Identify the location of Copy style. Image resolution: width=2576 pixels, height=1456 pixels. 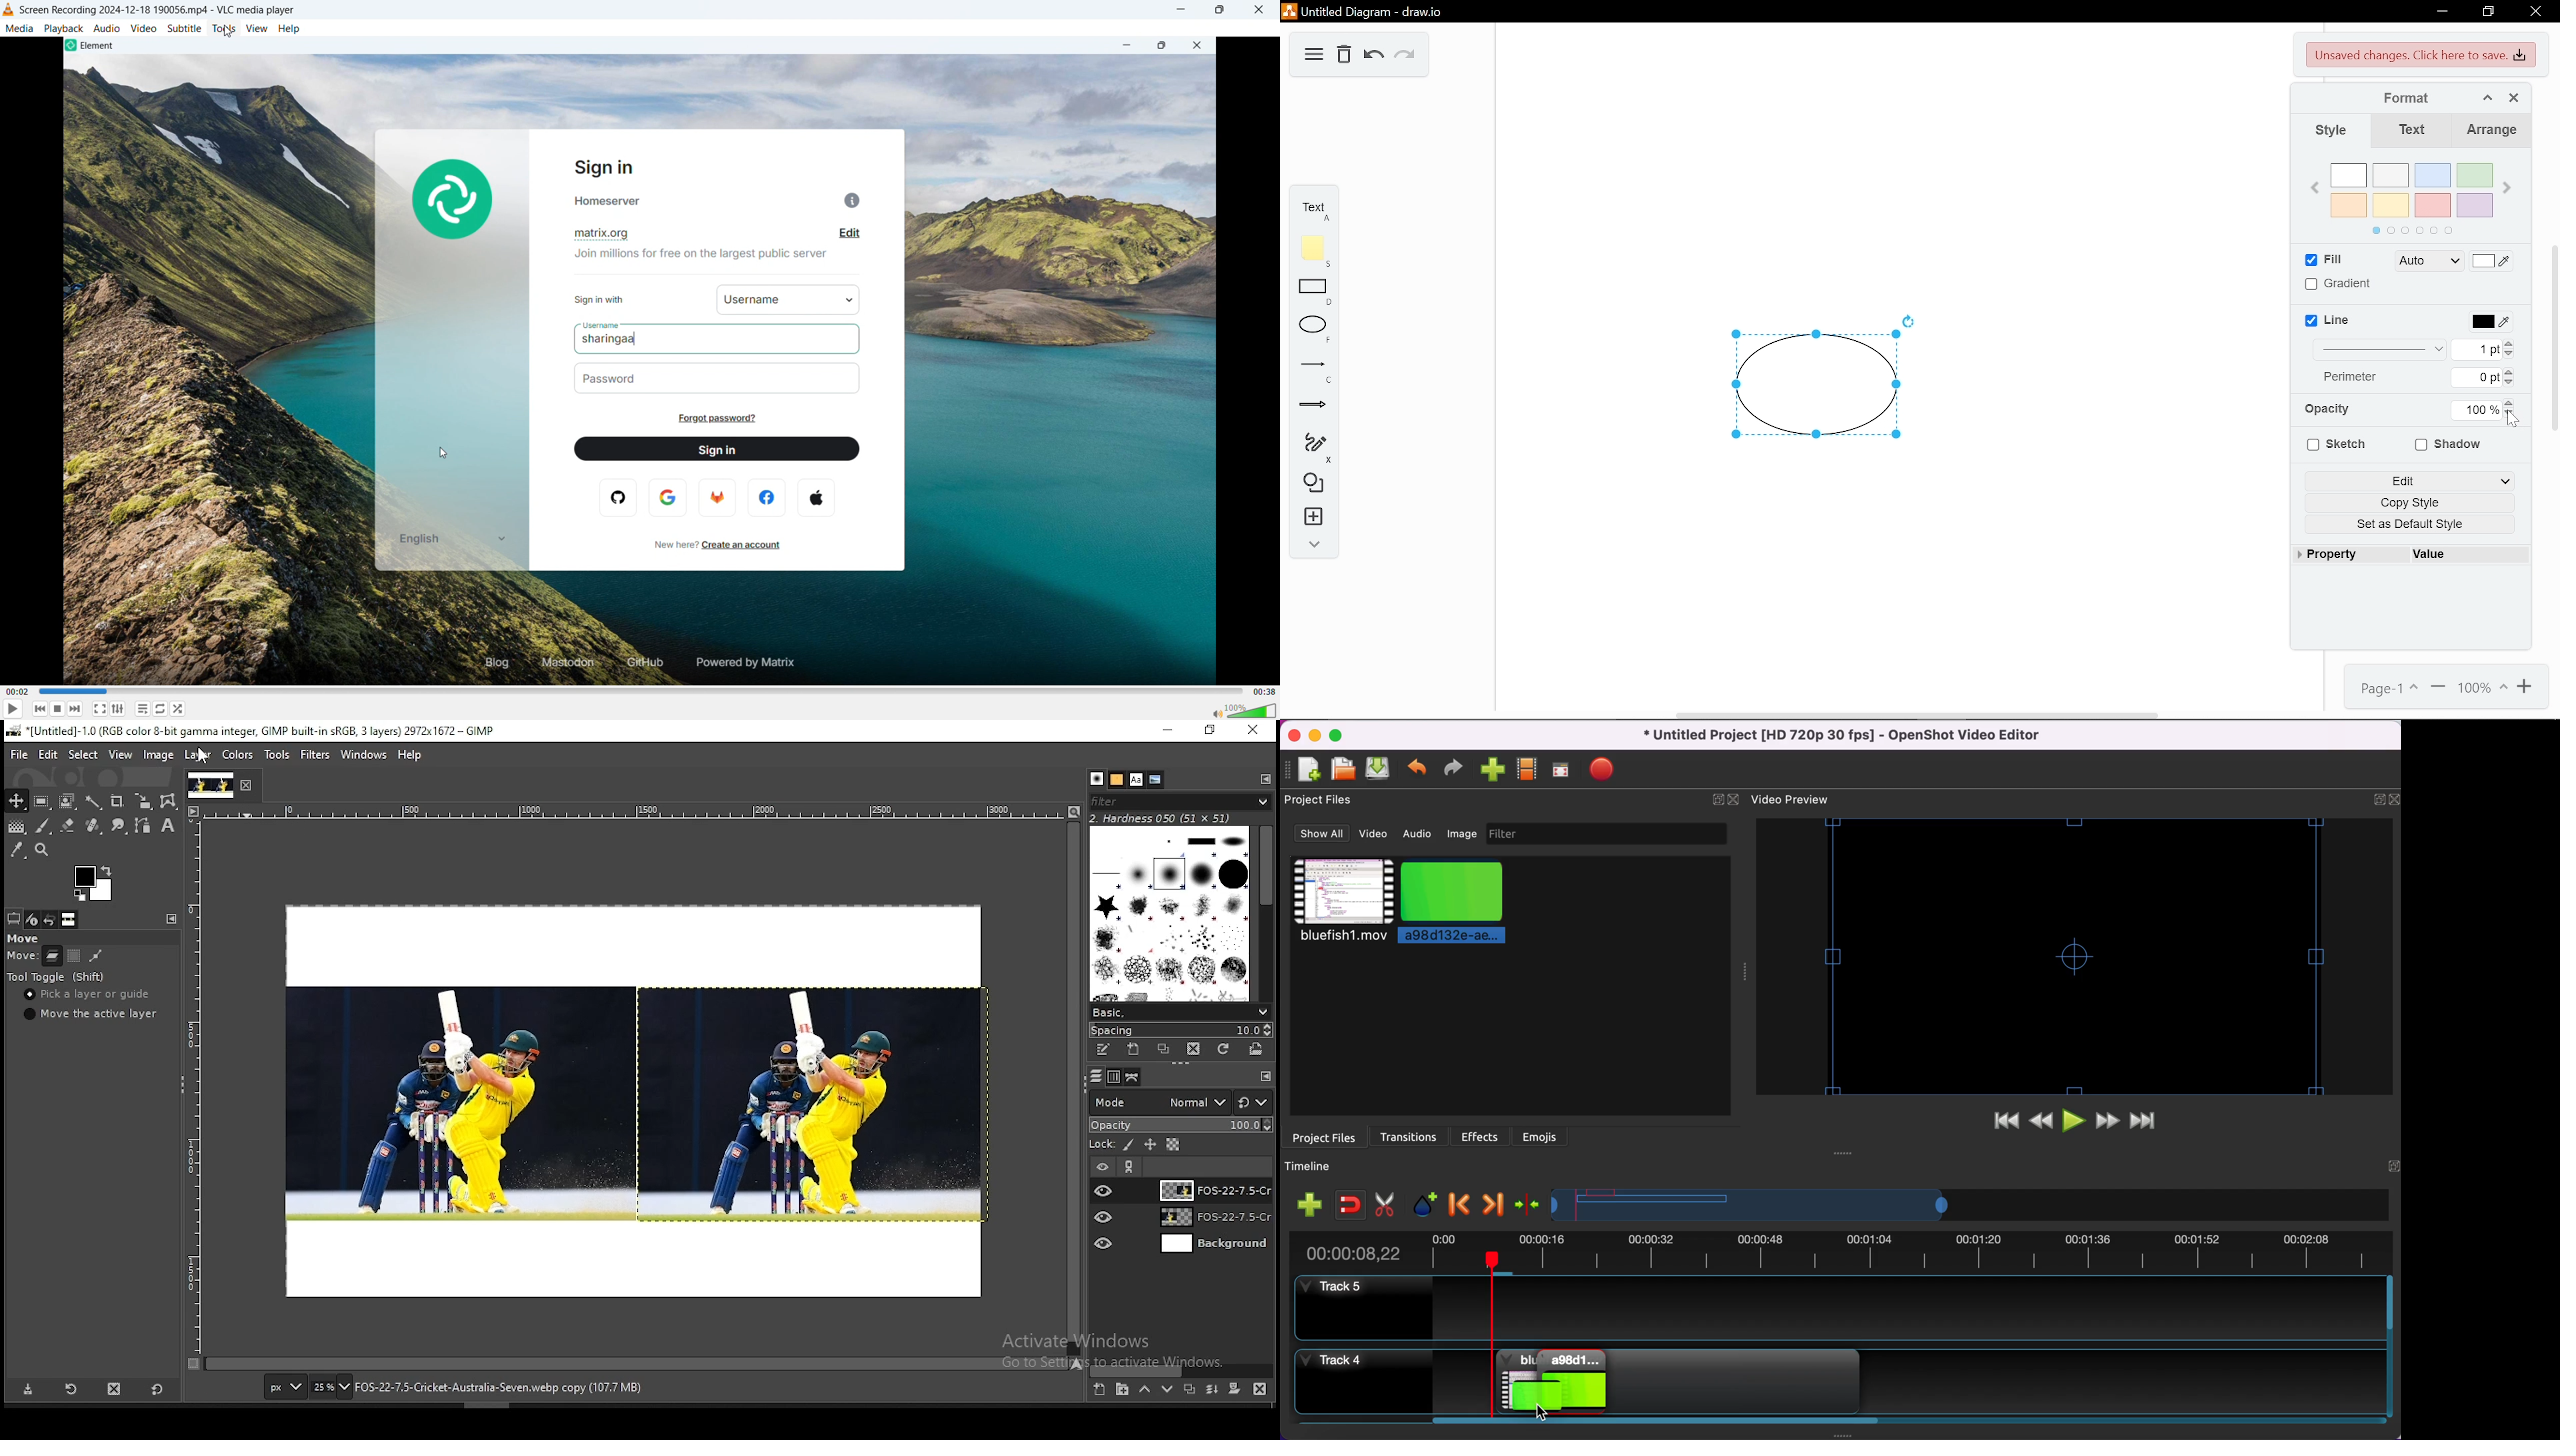
(2412, 503).